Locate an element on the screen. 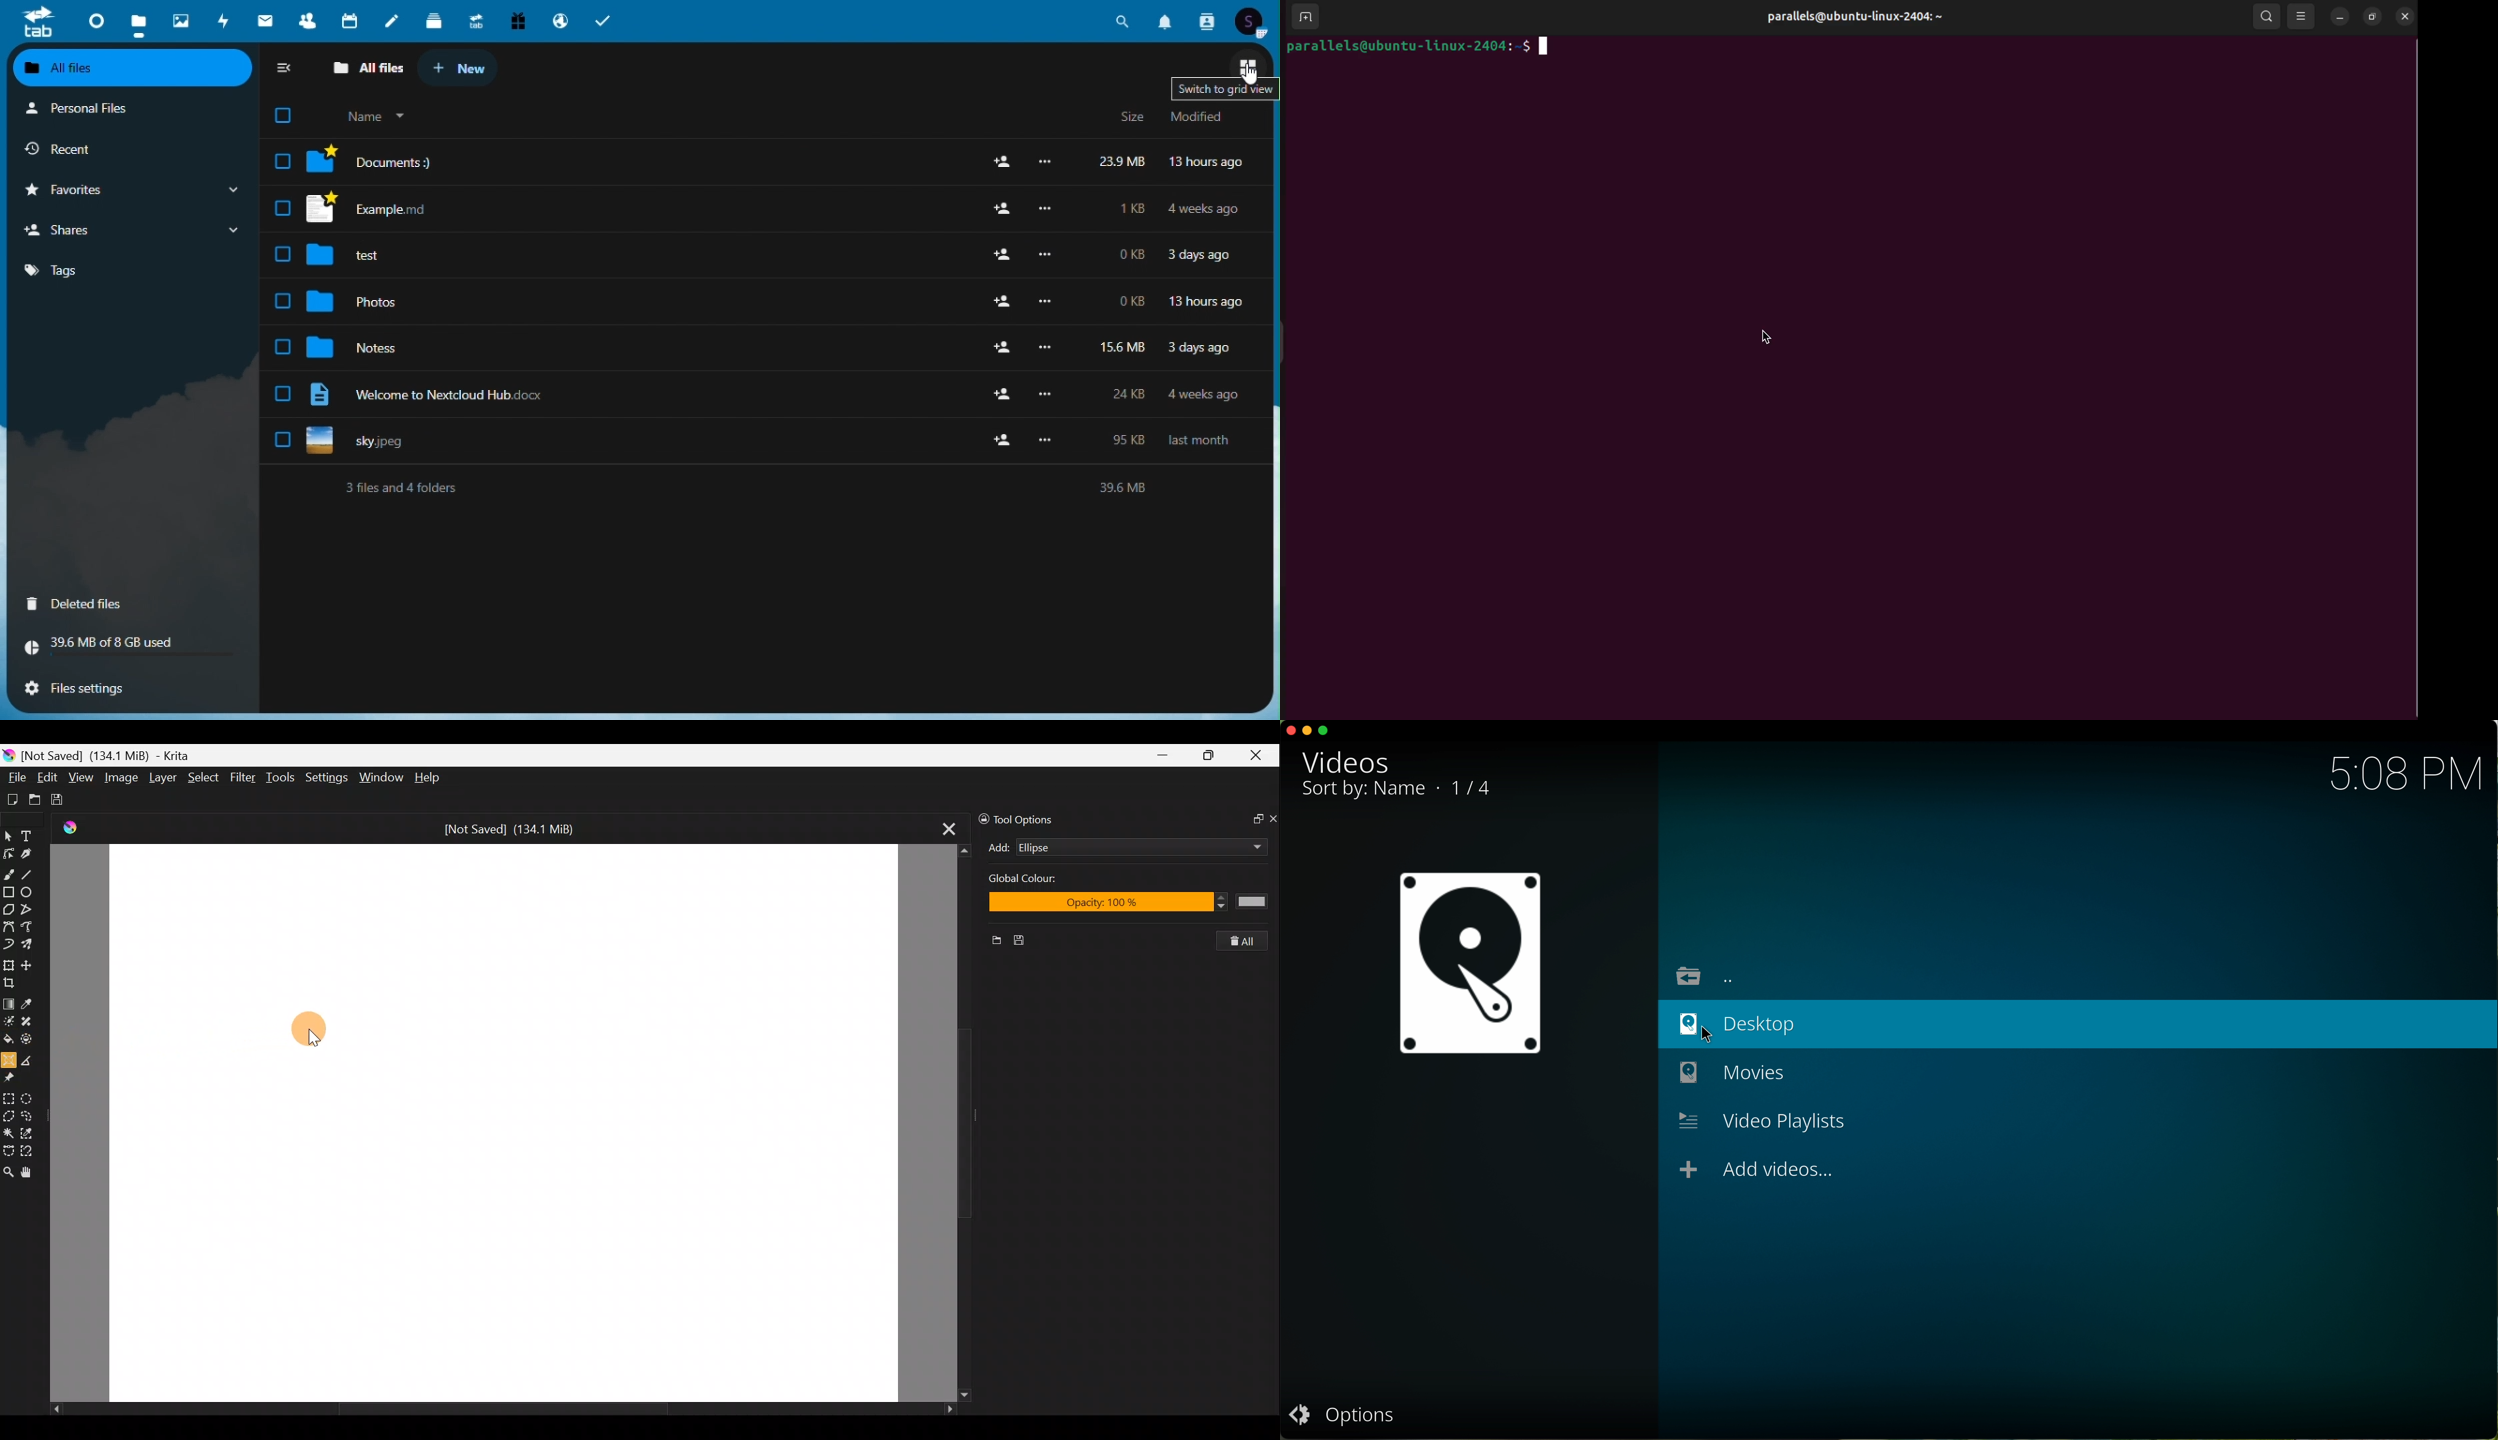 Image resolution: width=2520 pixels, height=1456 pixels. Elliptical selection tool is located at coordinates (33, 1097).